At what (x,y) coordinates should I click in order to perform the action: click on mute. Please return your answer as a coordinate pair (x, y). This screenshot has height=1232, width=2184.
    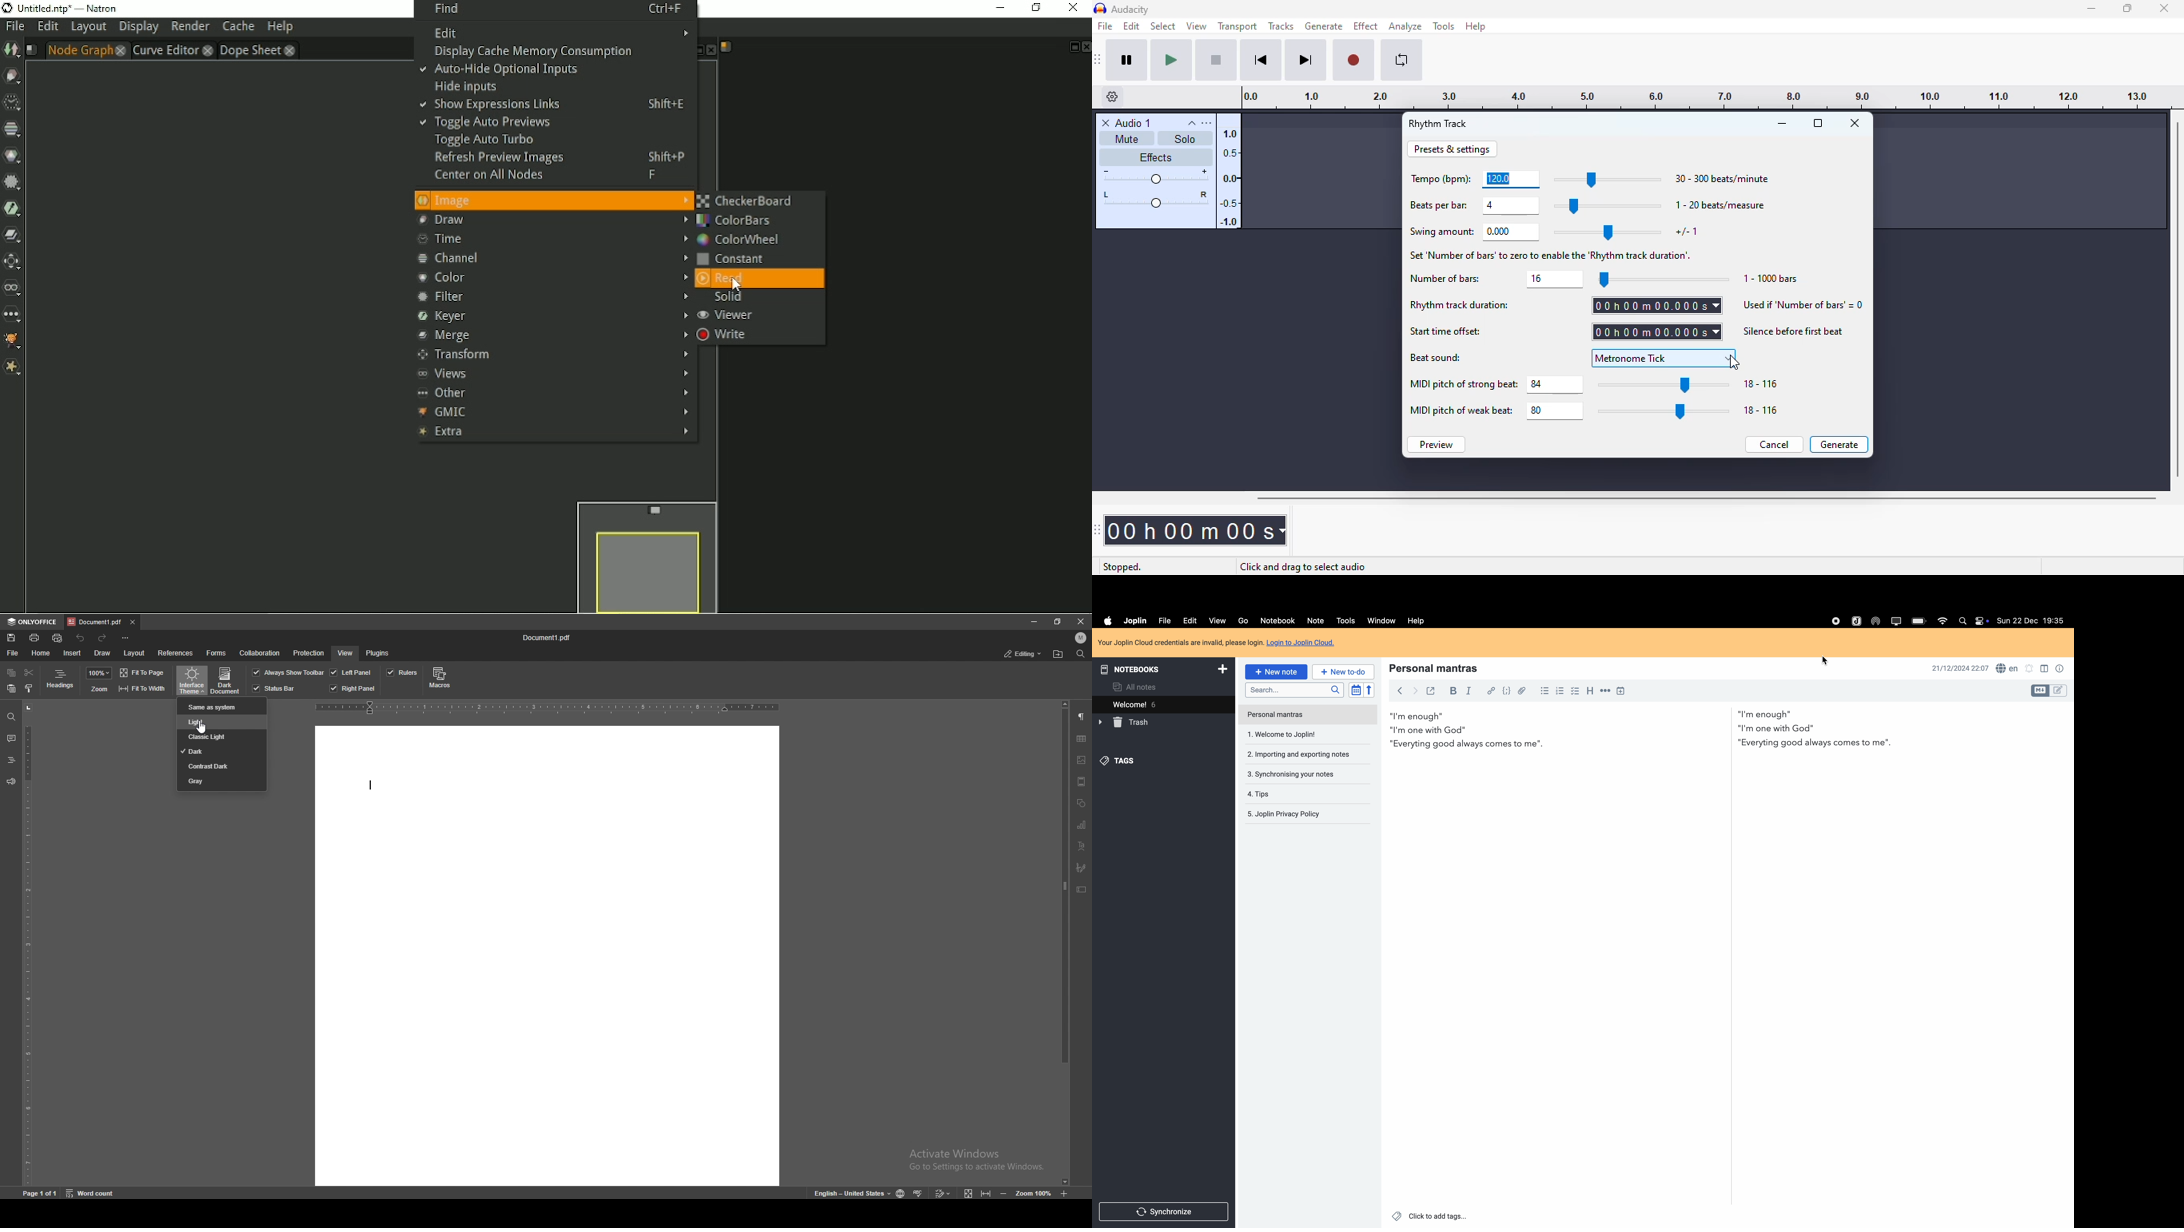
    Looking at the image, I should click on (1127, 138).